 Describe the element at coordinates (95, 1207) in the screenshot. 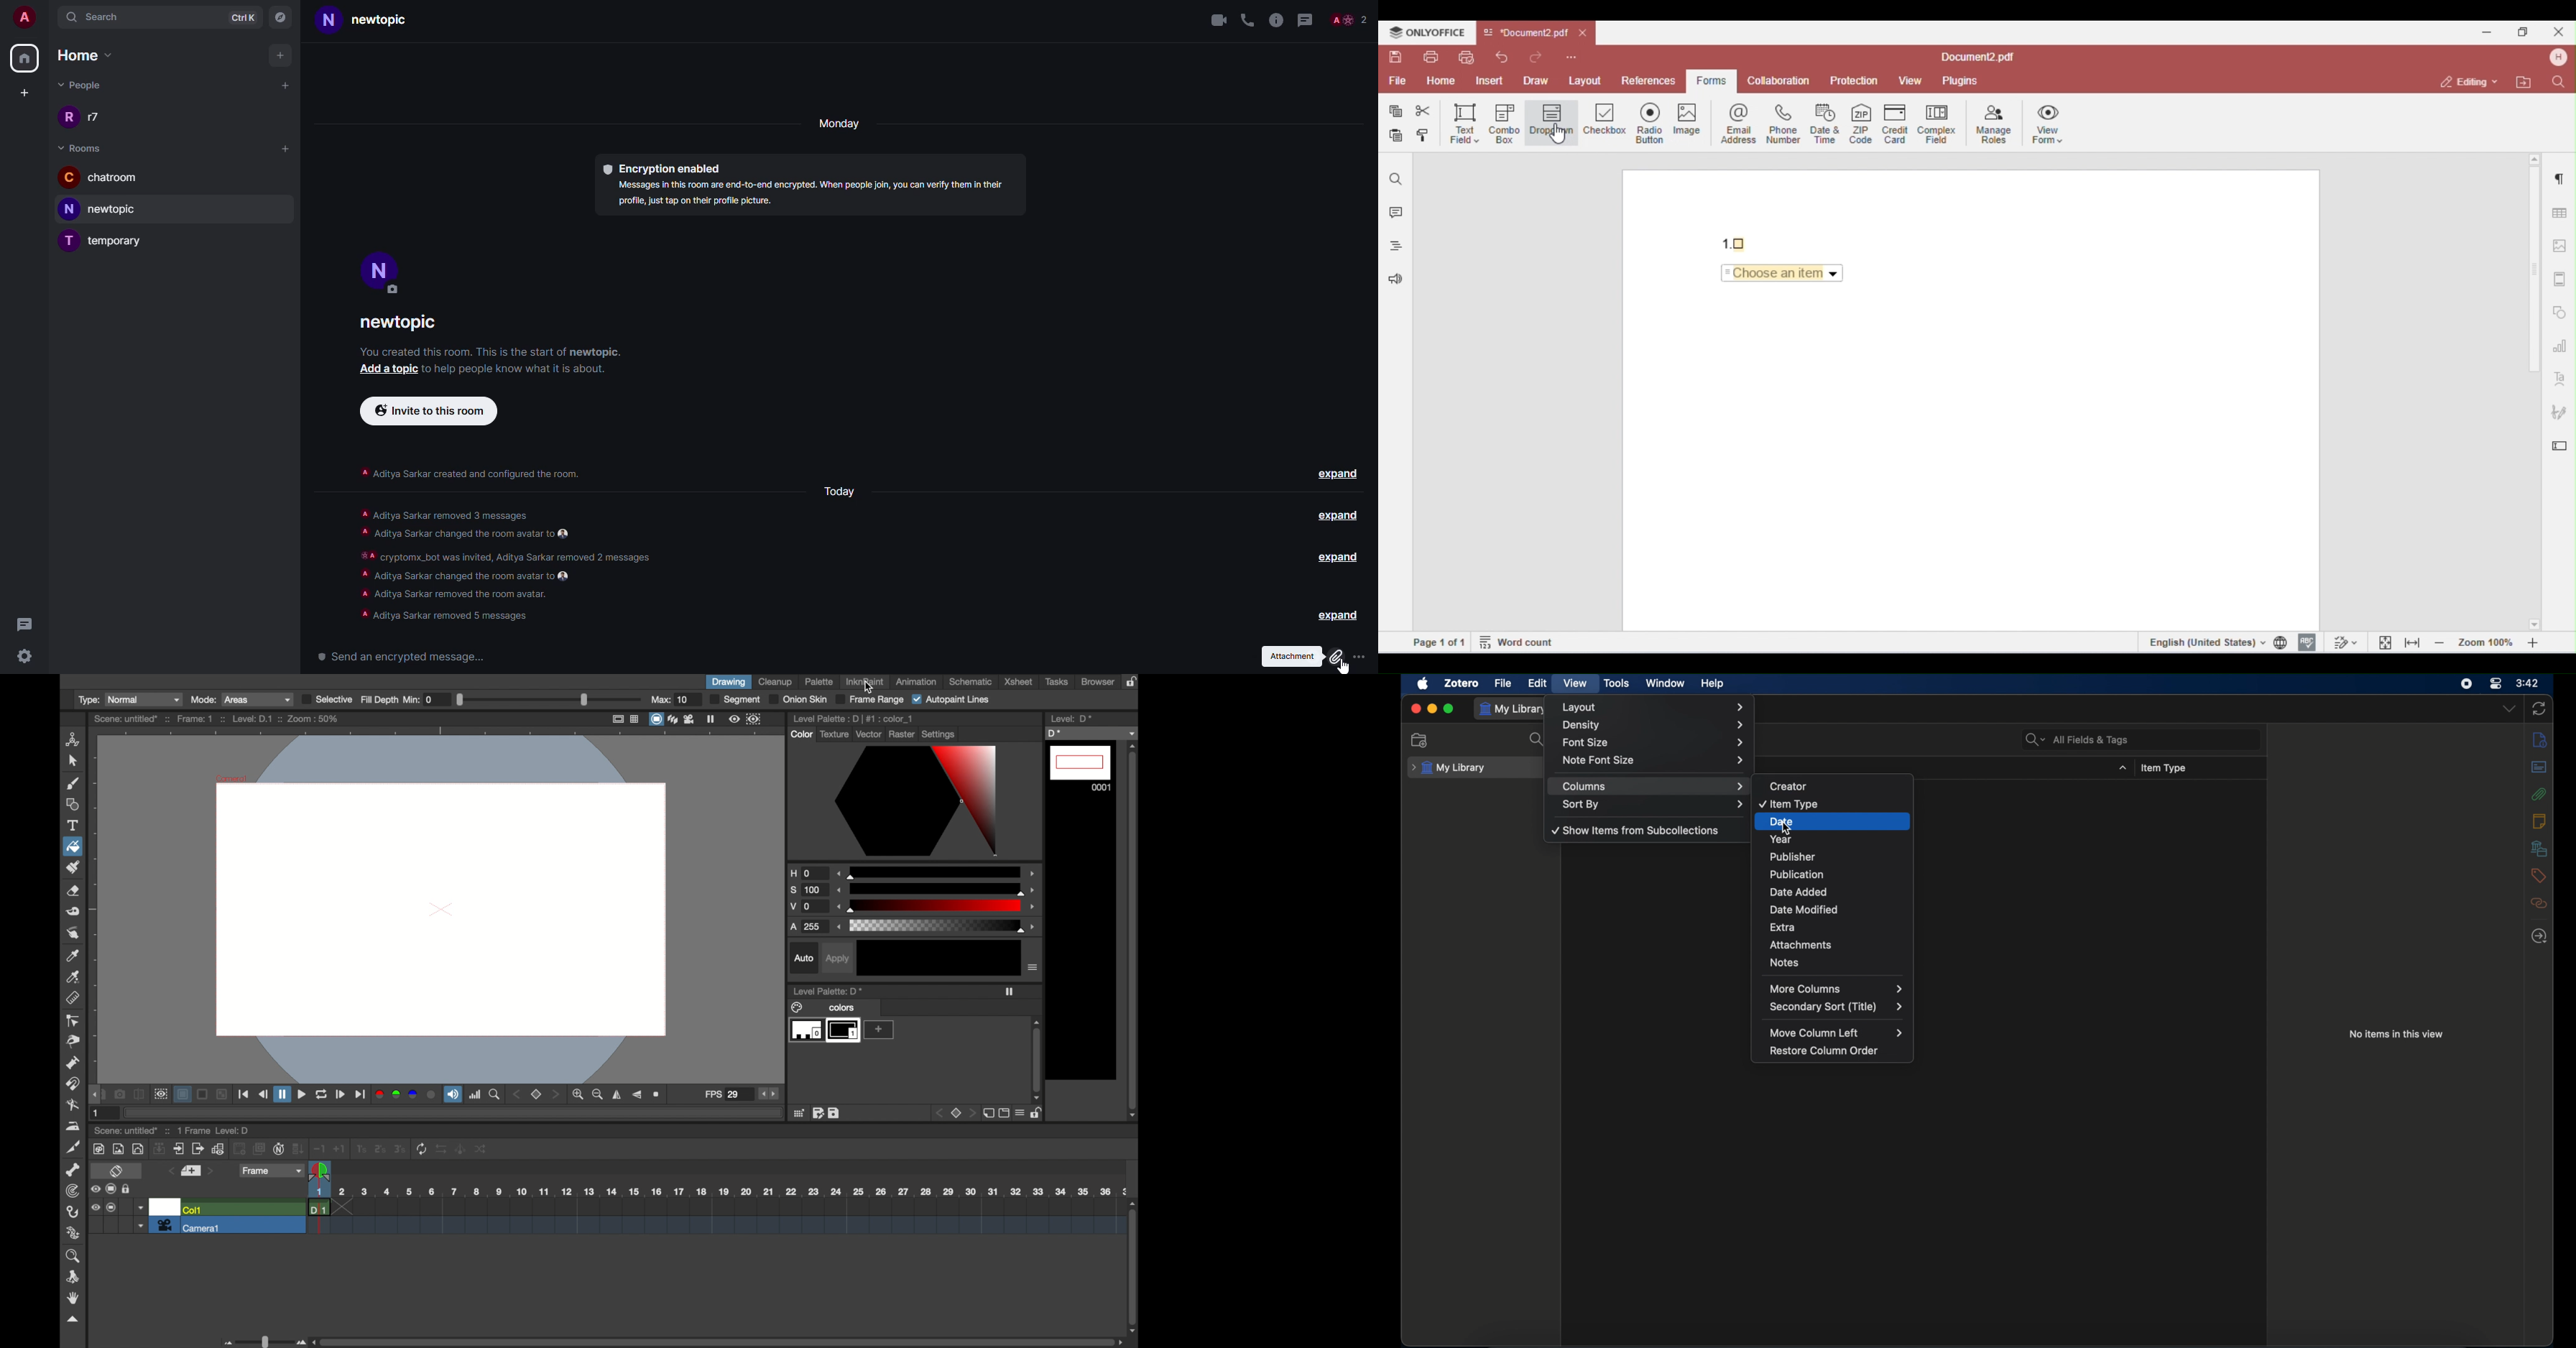

I see `eye` at that location.